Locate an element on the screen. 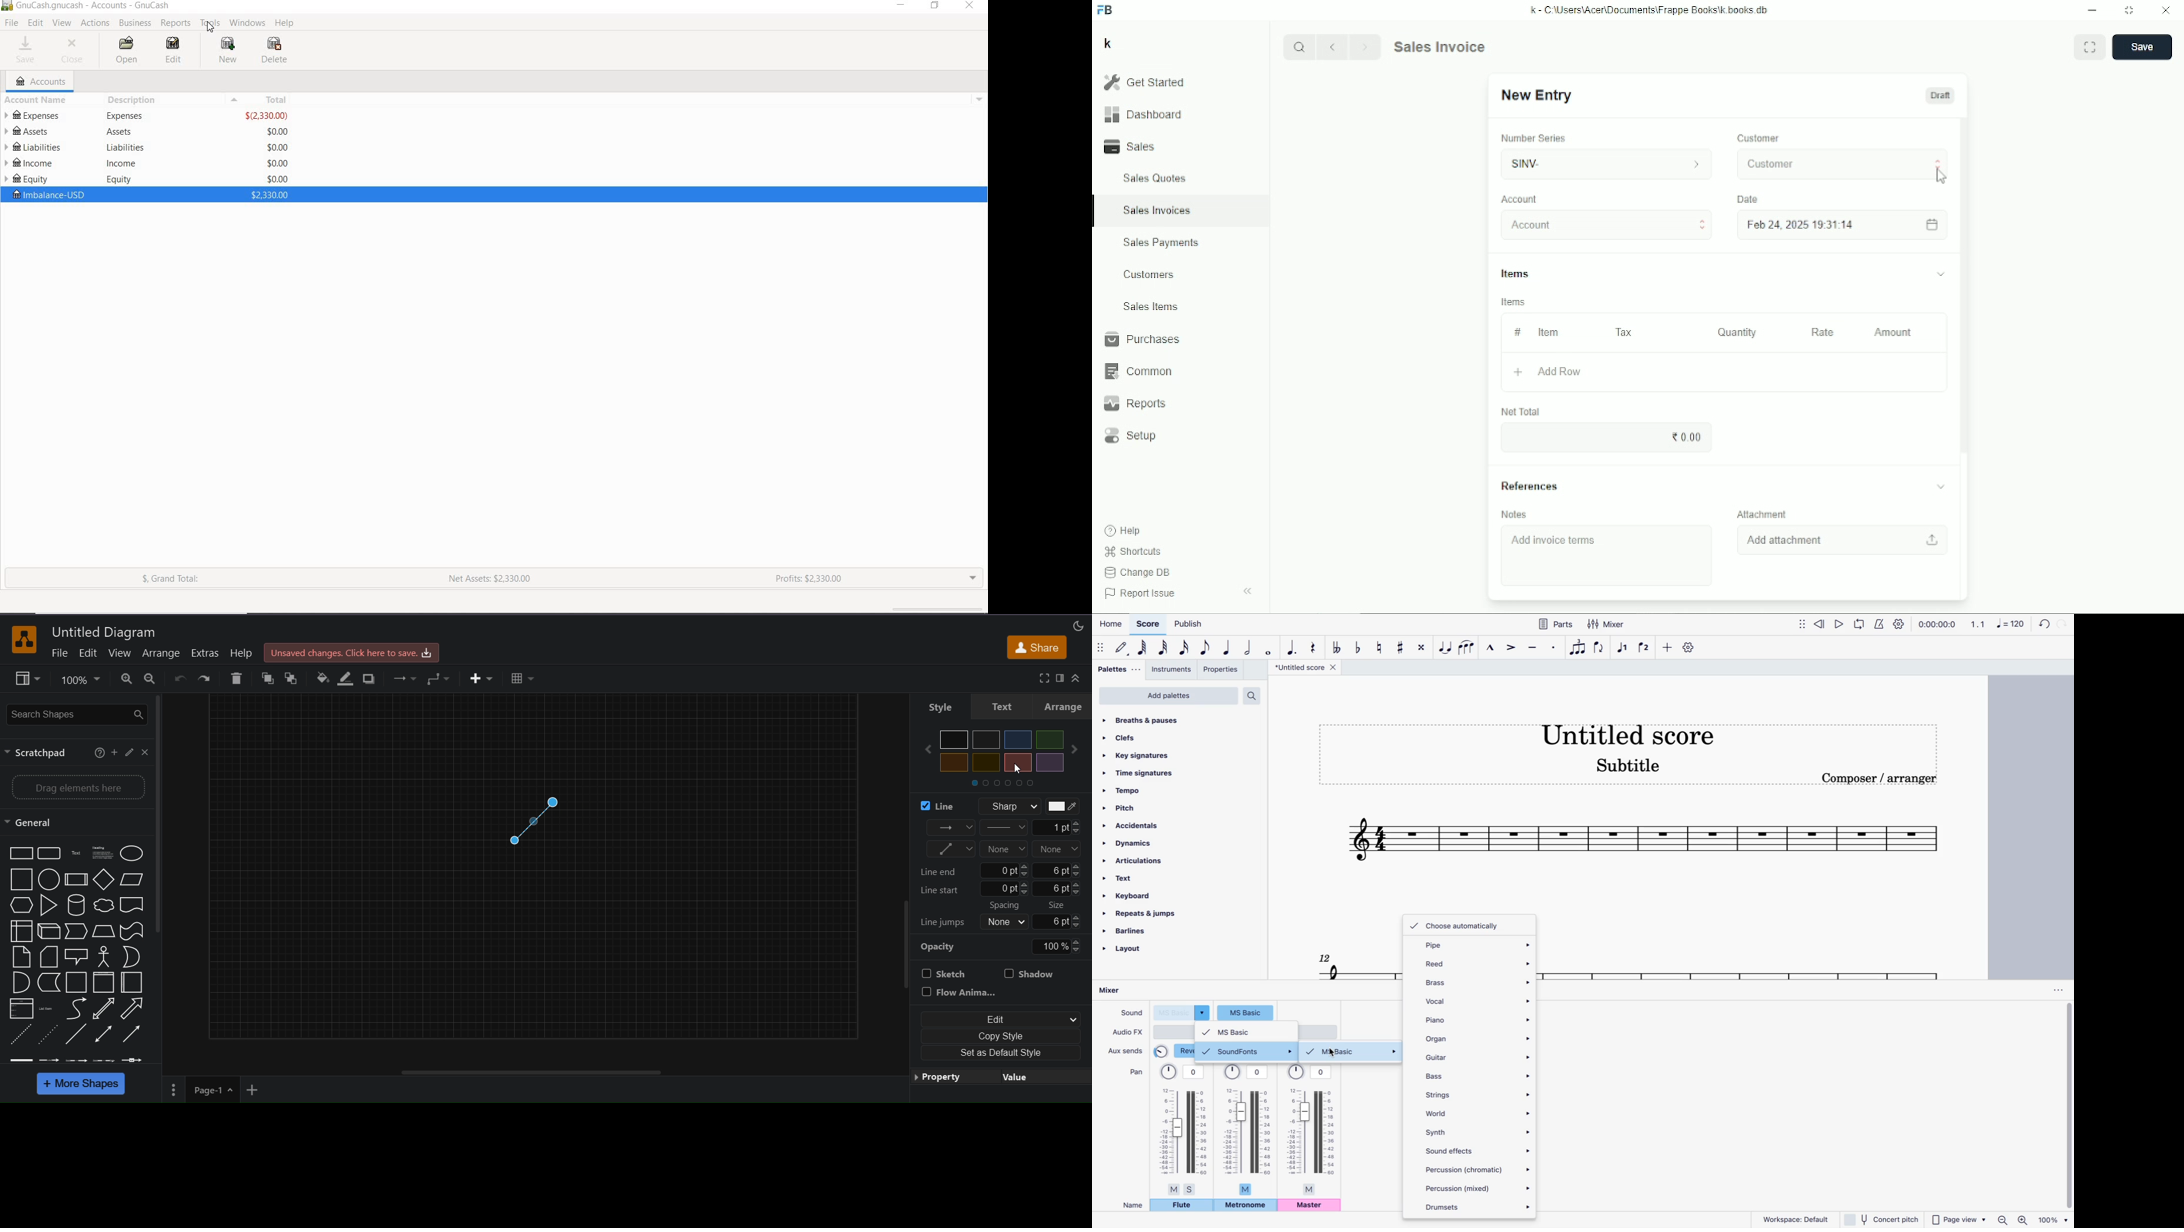  redo is located at coordinates (205, 678).